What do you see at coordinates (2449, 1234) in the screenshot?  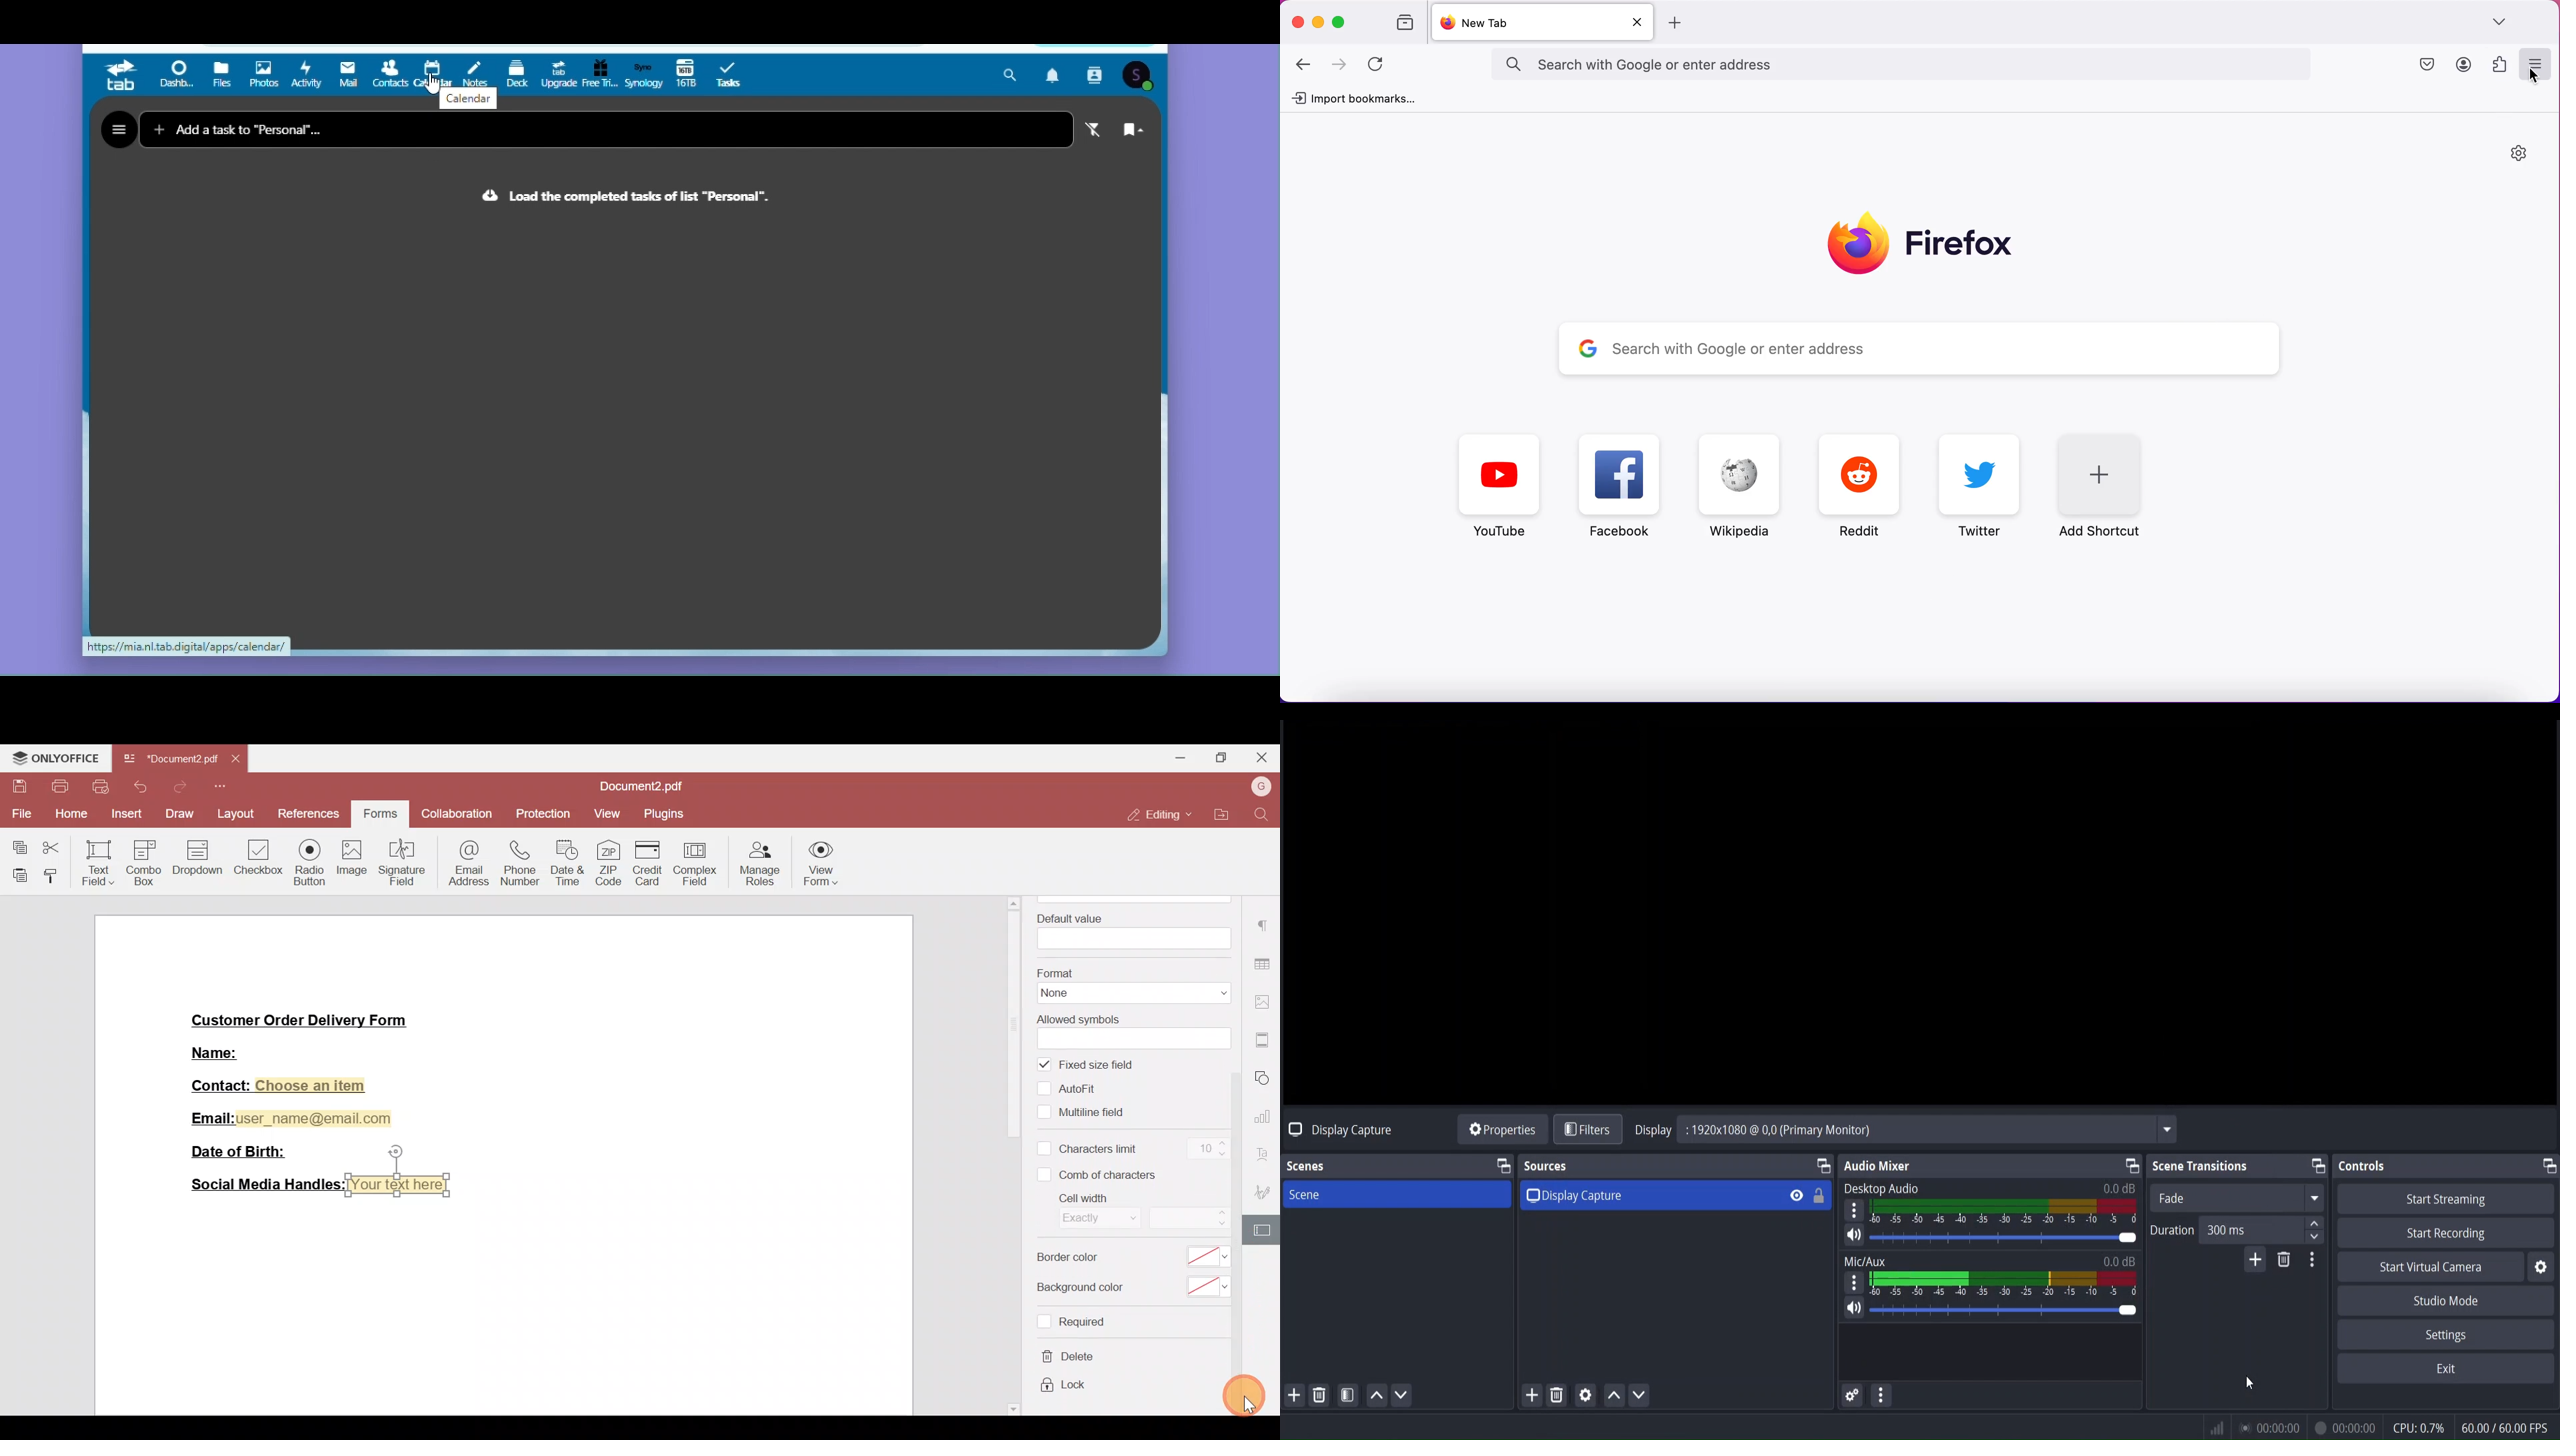 I see `start recording` at bounding box center [2449, 1234].